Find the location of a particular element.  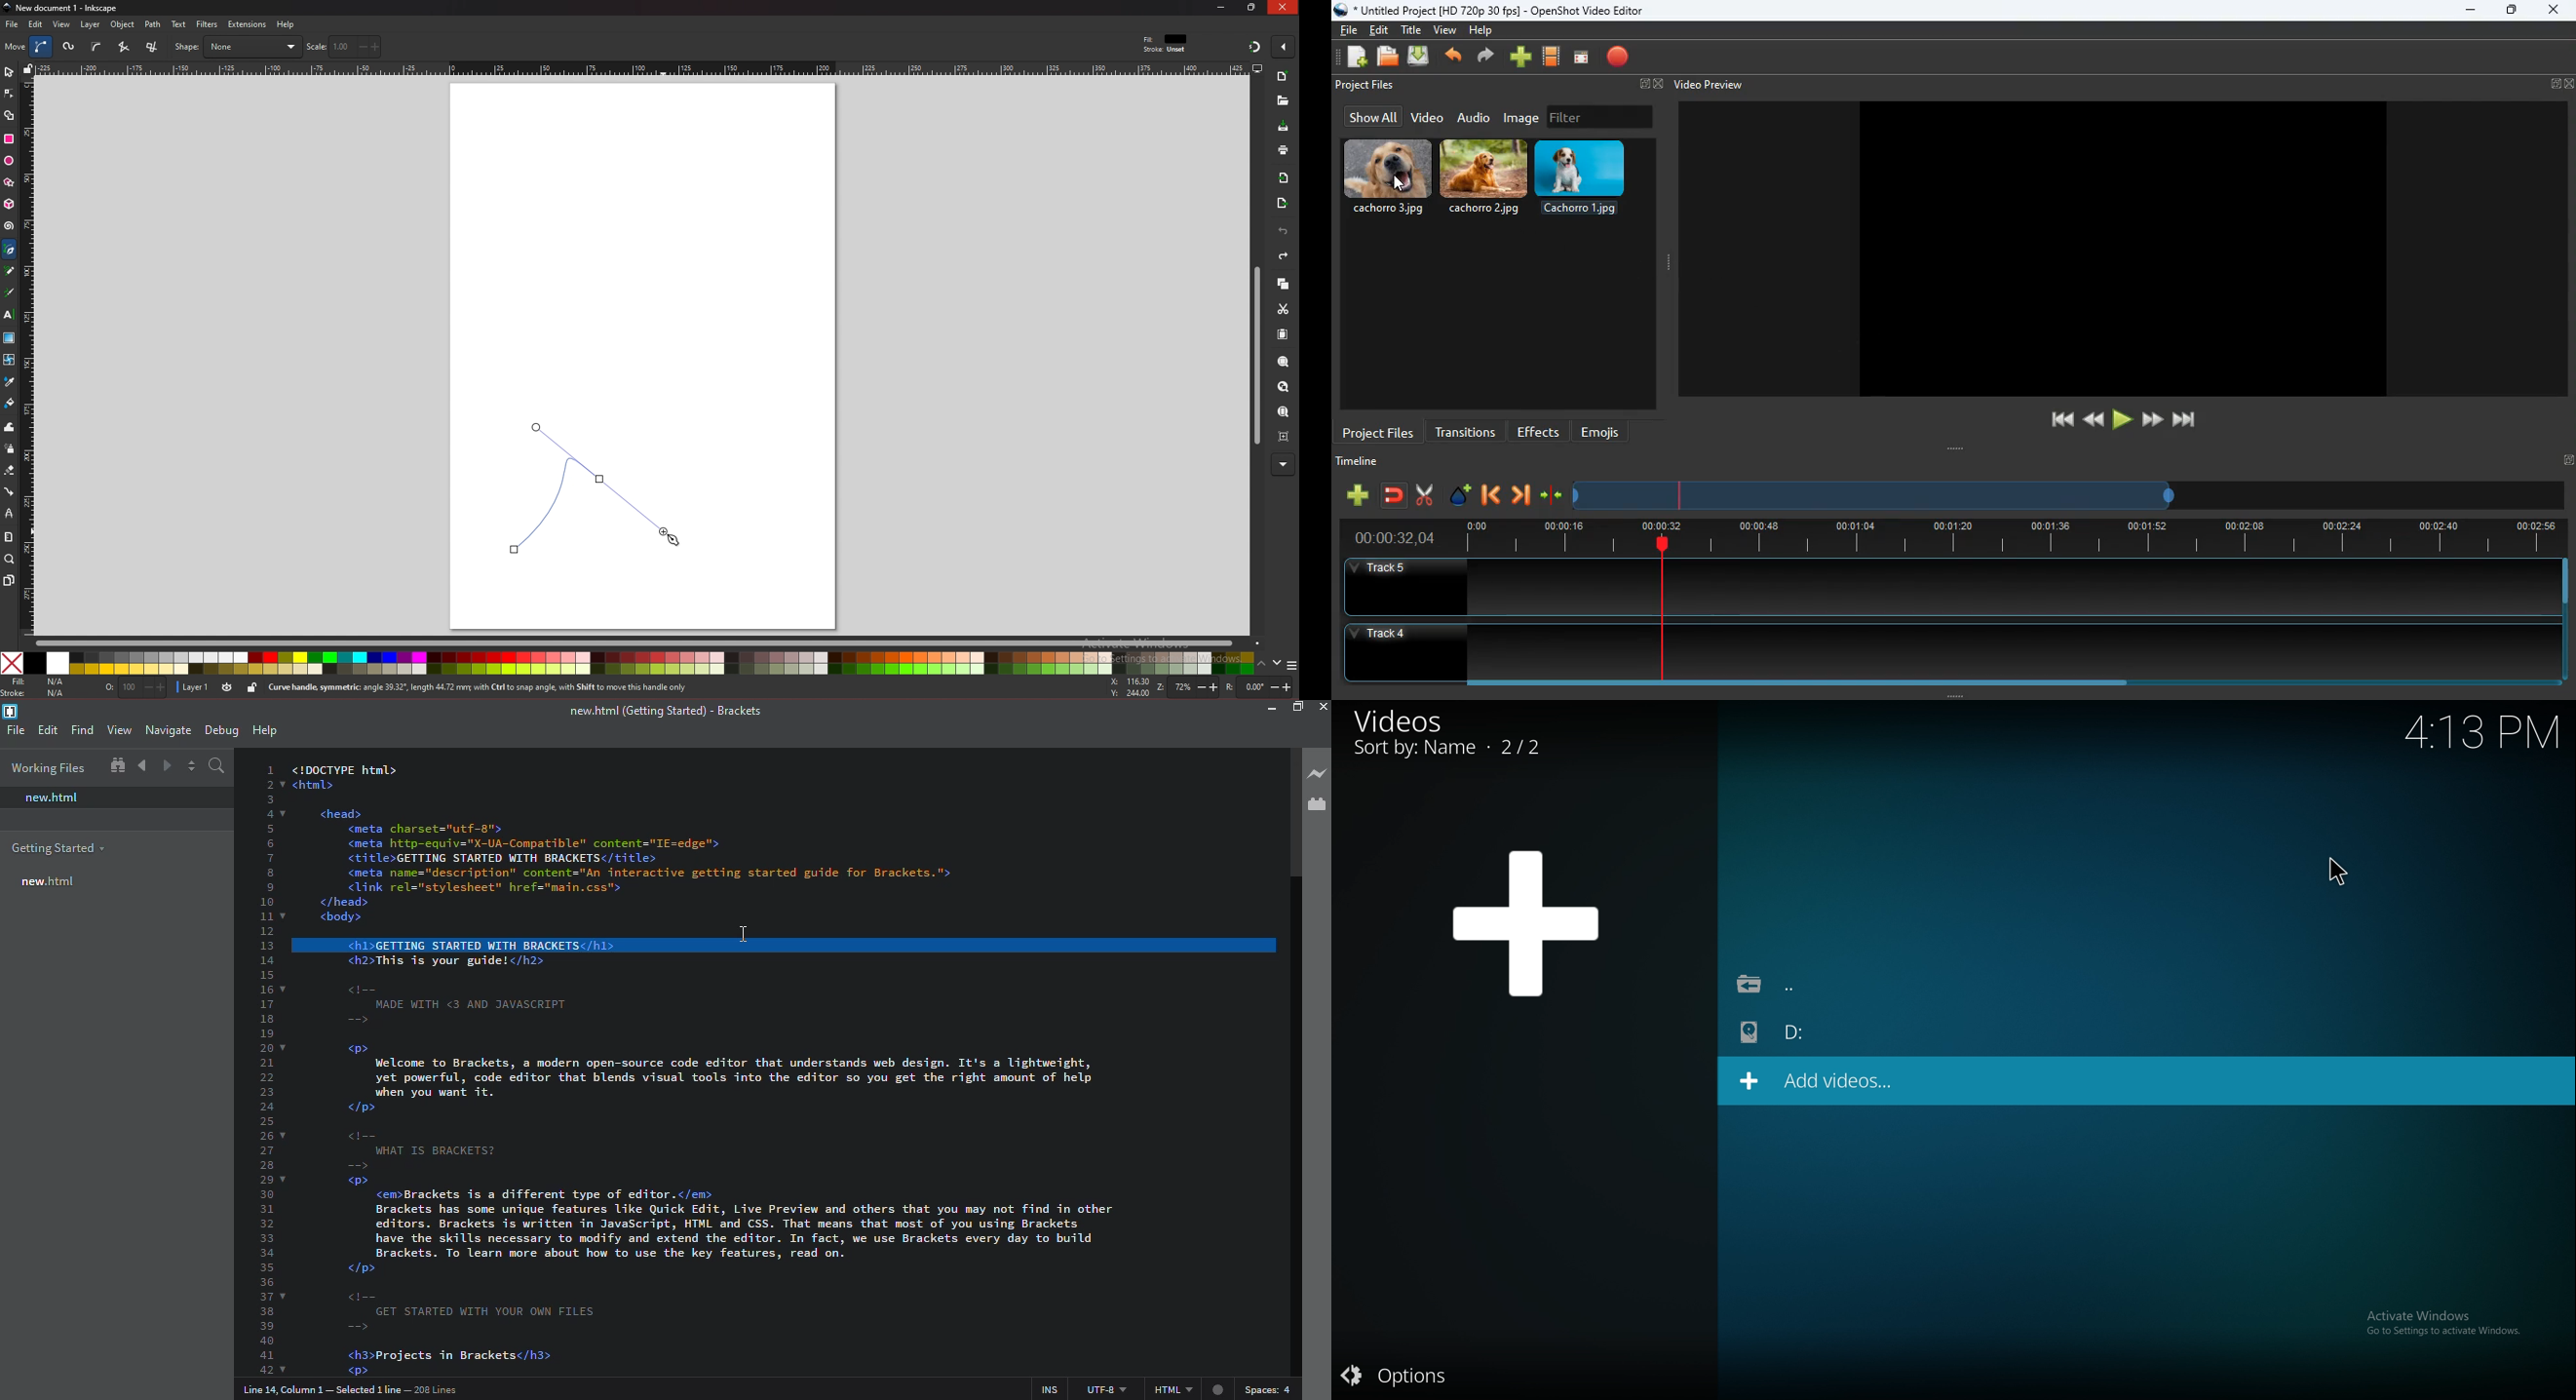

snapping is located at coordinates (1255, 46).